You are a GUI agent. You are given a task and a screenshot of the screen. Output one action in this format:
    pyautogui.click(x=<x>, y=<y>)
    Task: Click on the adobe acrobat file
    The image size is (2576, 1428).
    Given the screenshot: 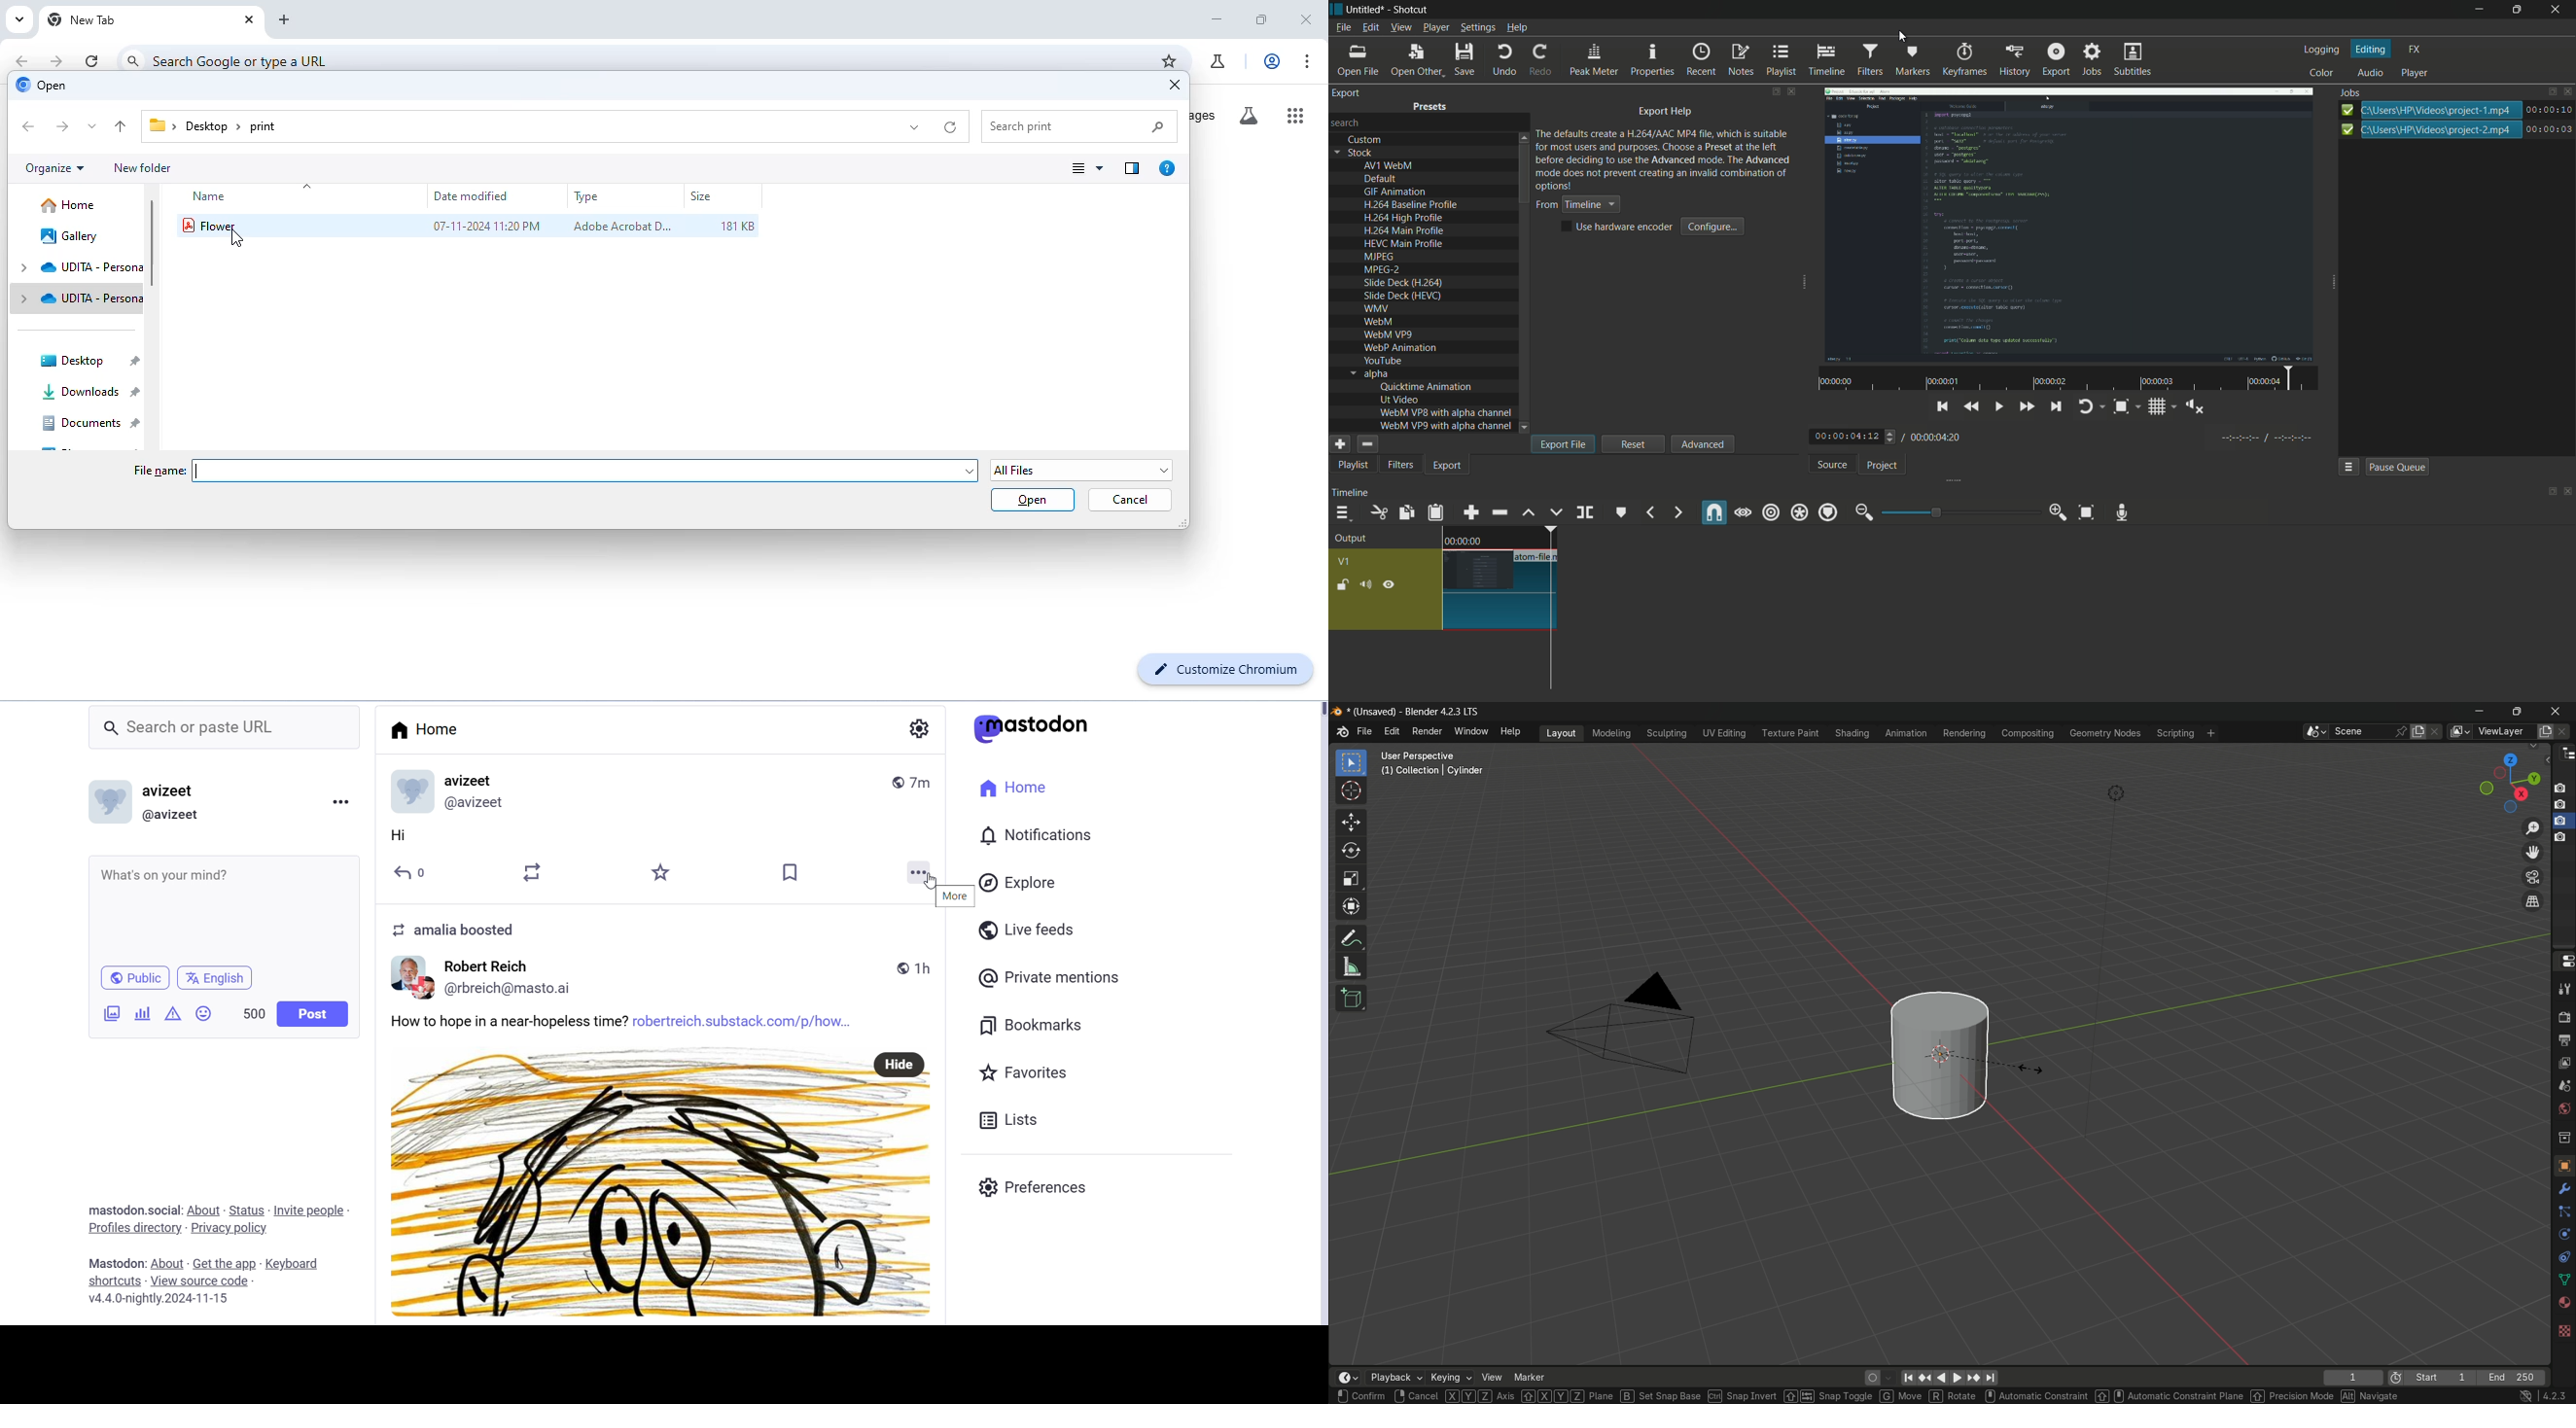 What is the action you would take?
    pyautogui.click(x=619, y=227)
    